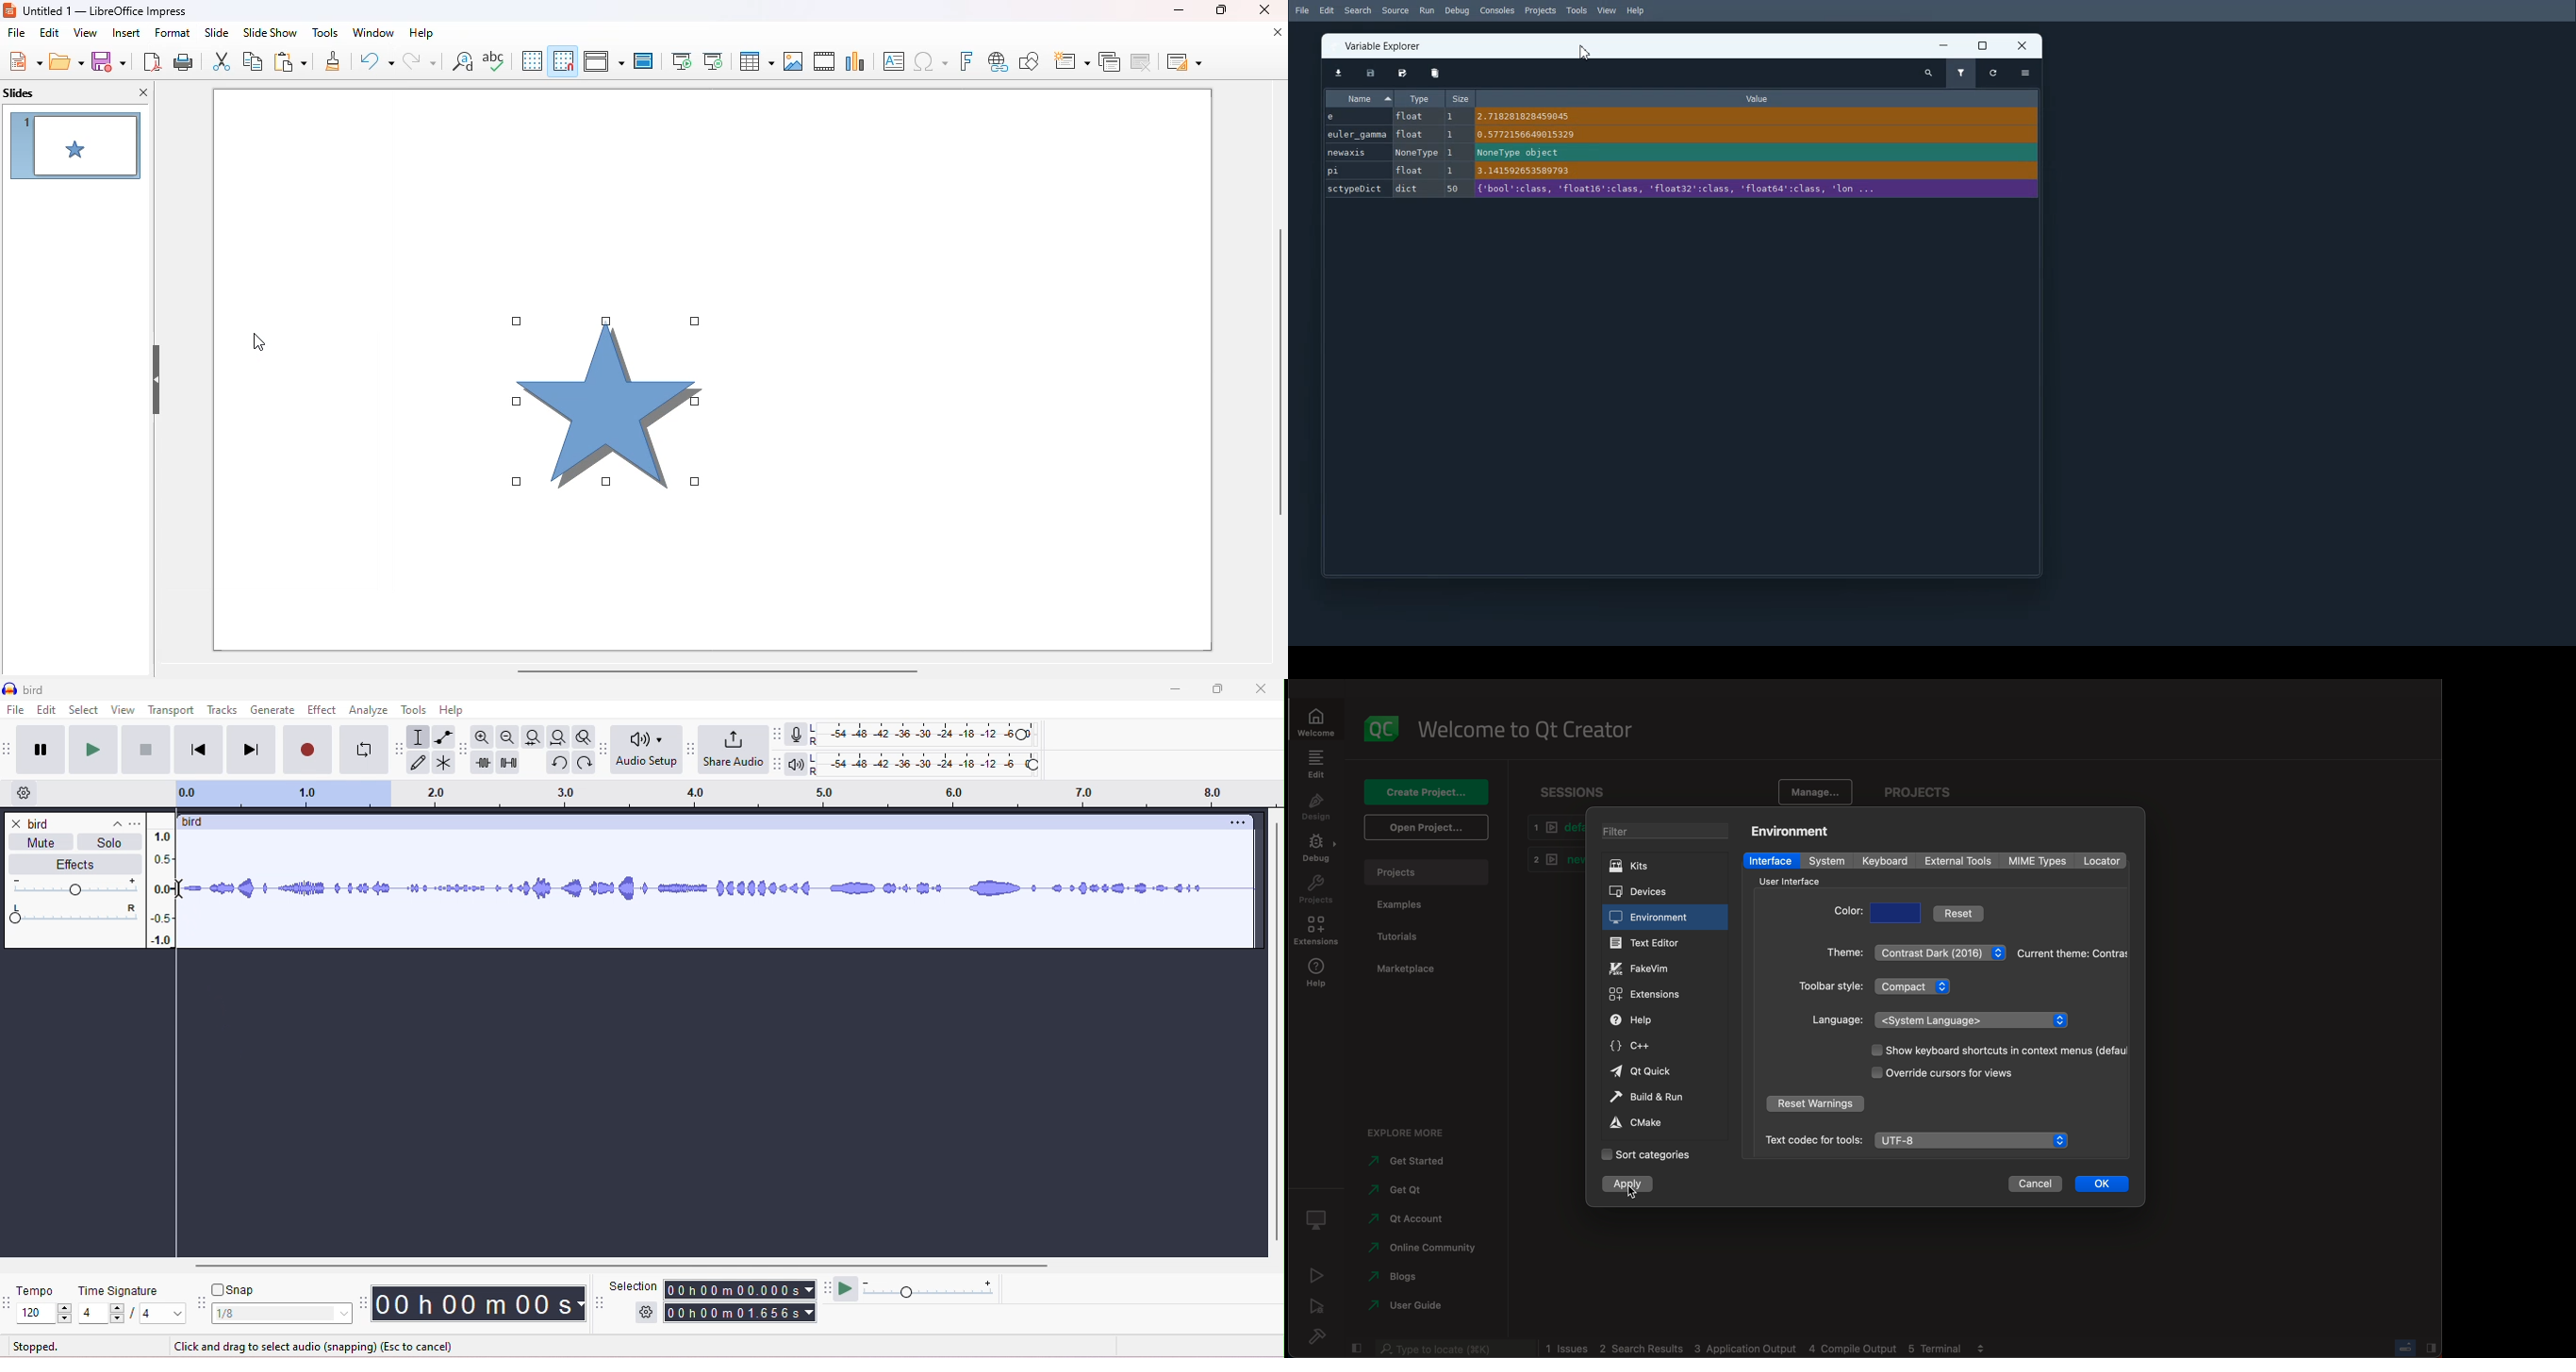 This screenshot has width=2576, height=1372. What do you see at coordinates (197, 750) in the screenshot?
I see `previous` at bounding box center [197, 750].